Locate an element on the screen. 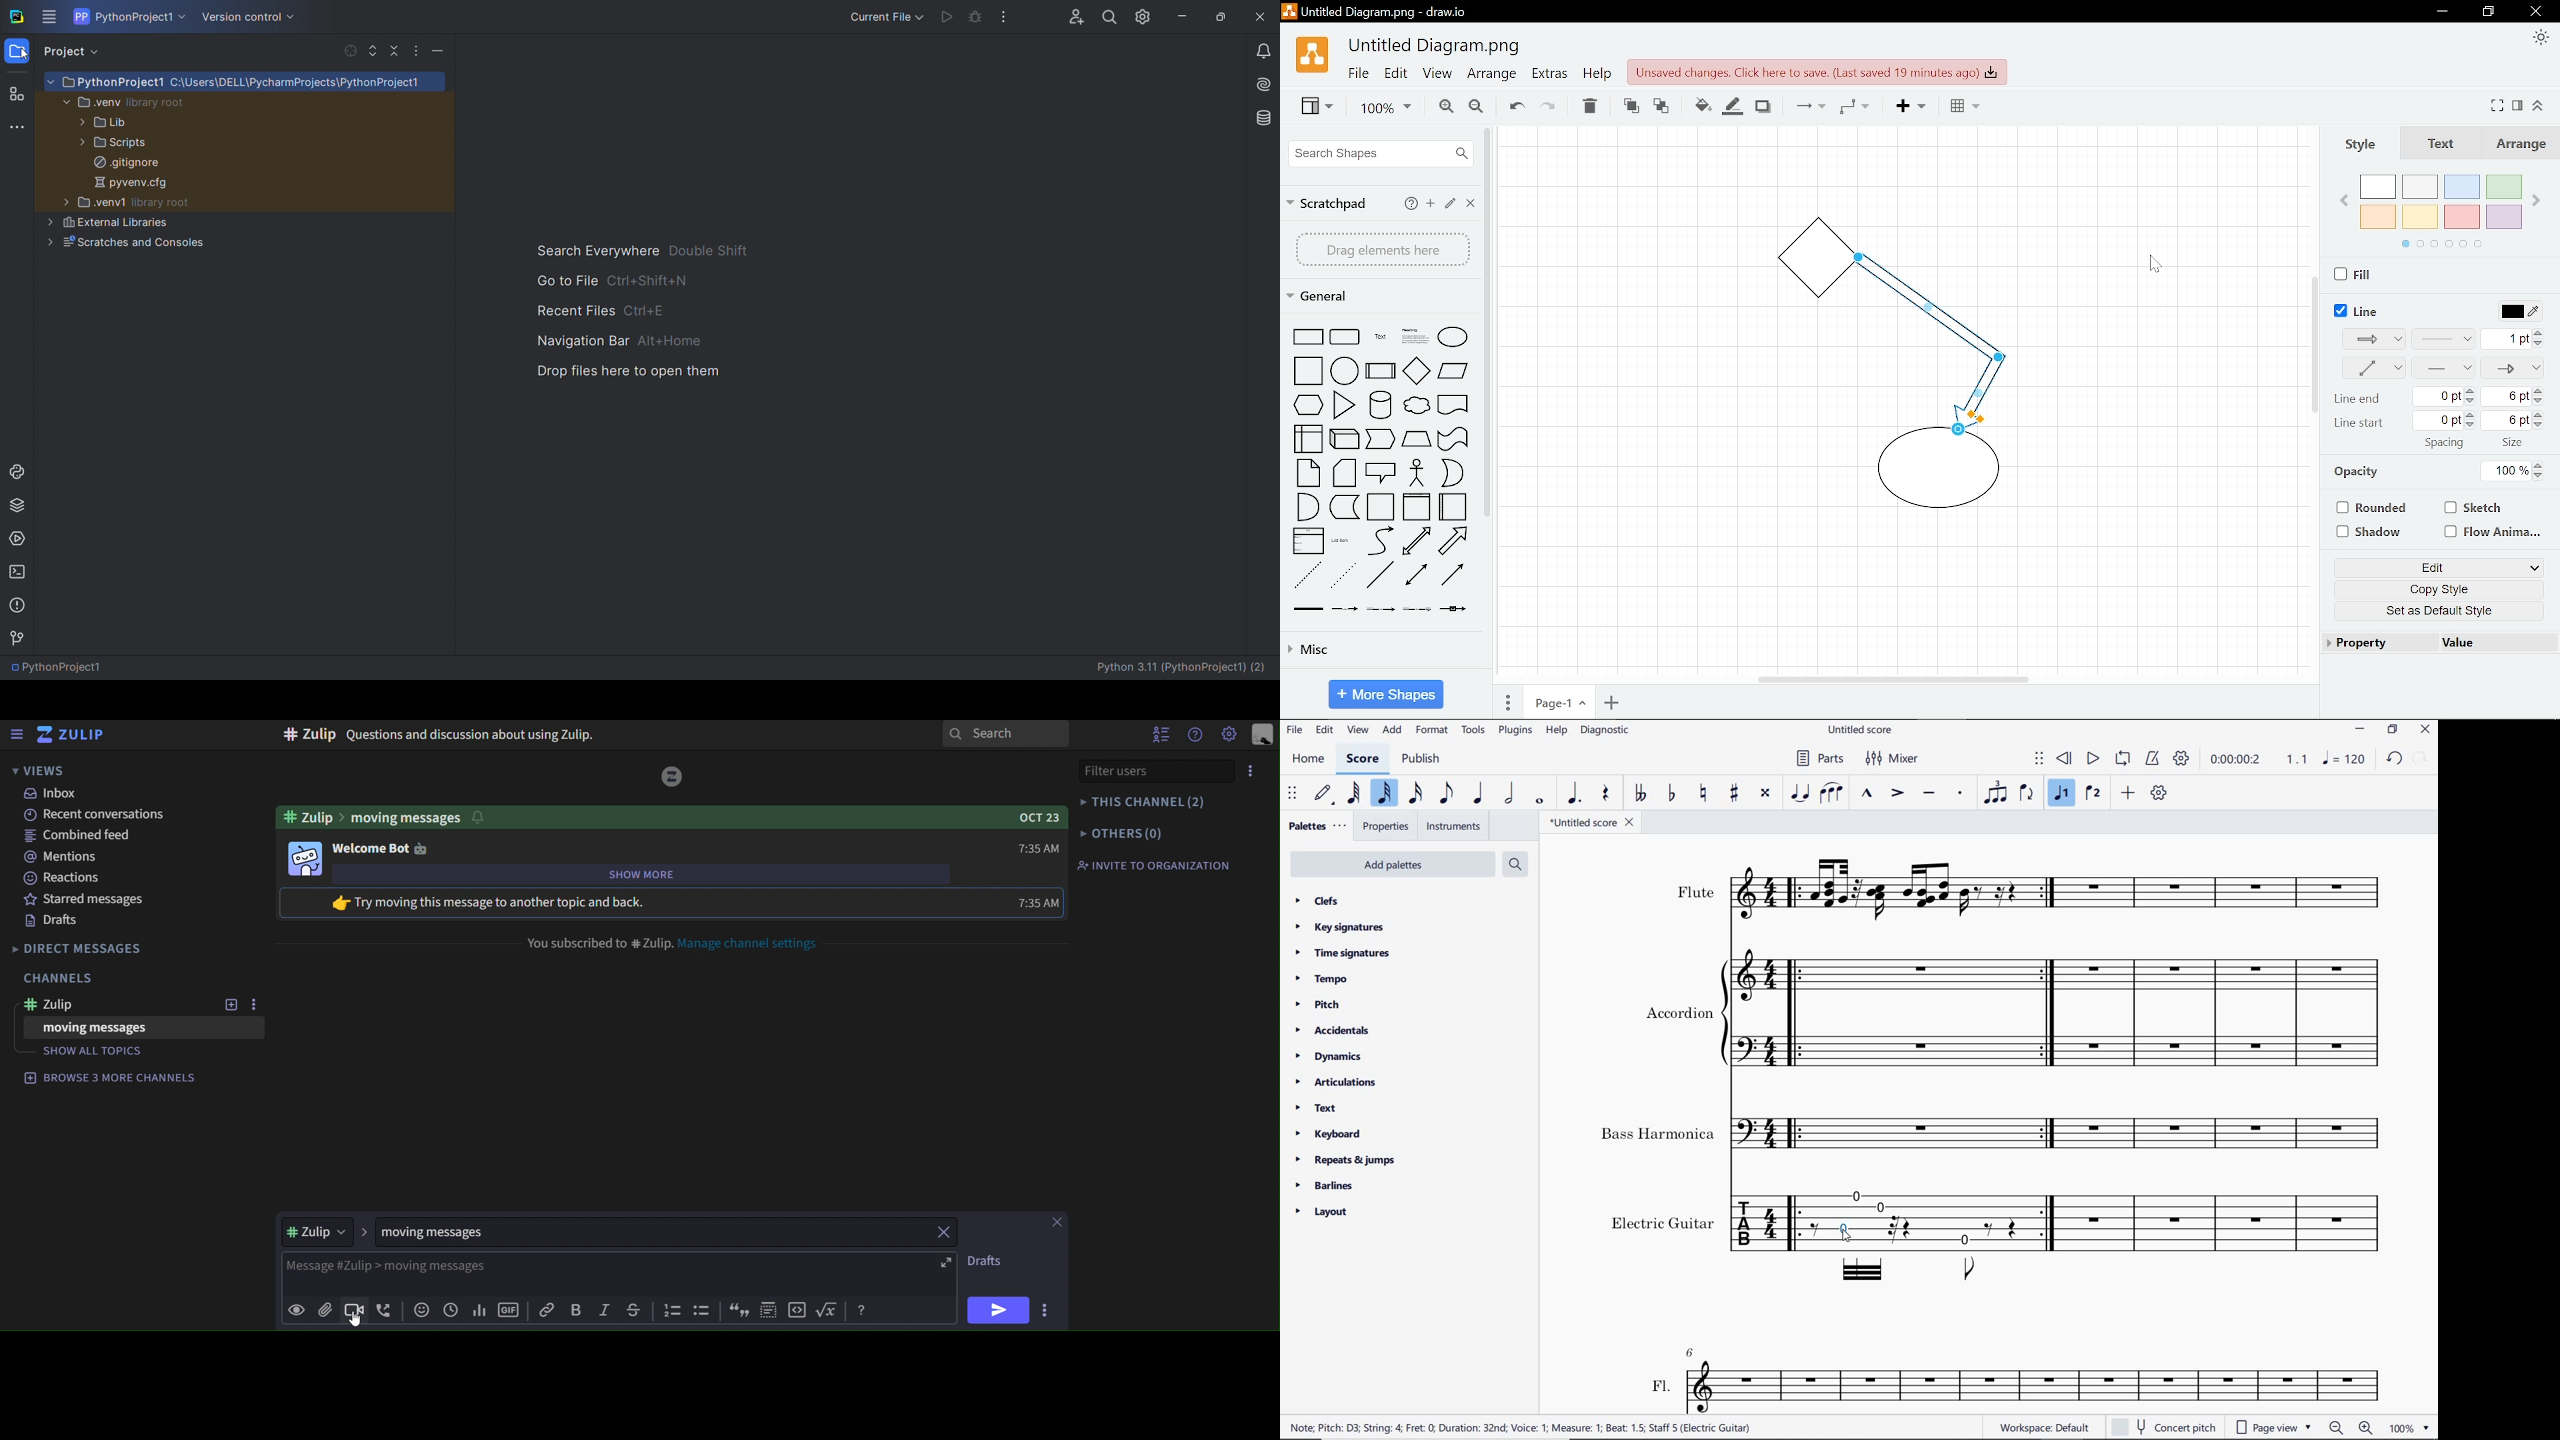  Page-1  is located at coordinates (1557, 704).